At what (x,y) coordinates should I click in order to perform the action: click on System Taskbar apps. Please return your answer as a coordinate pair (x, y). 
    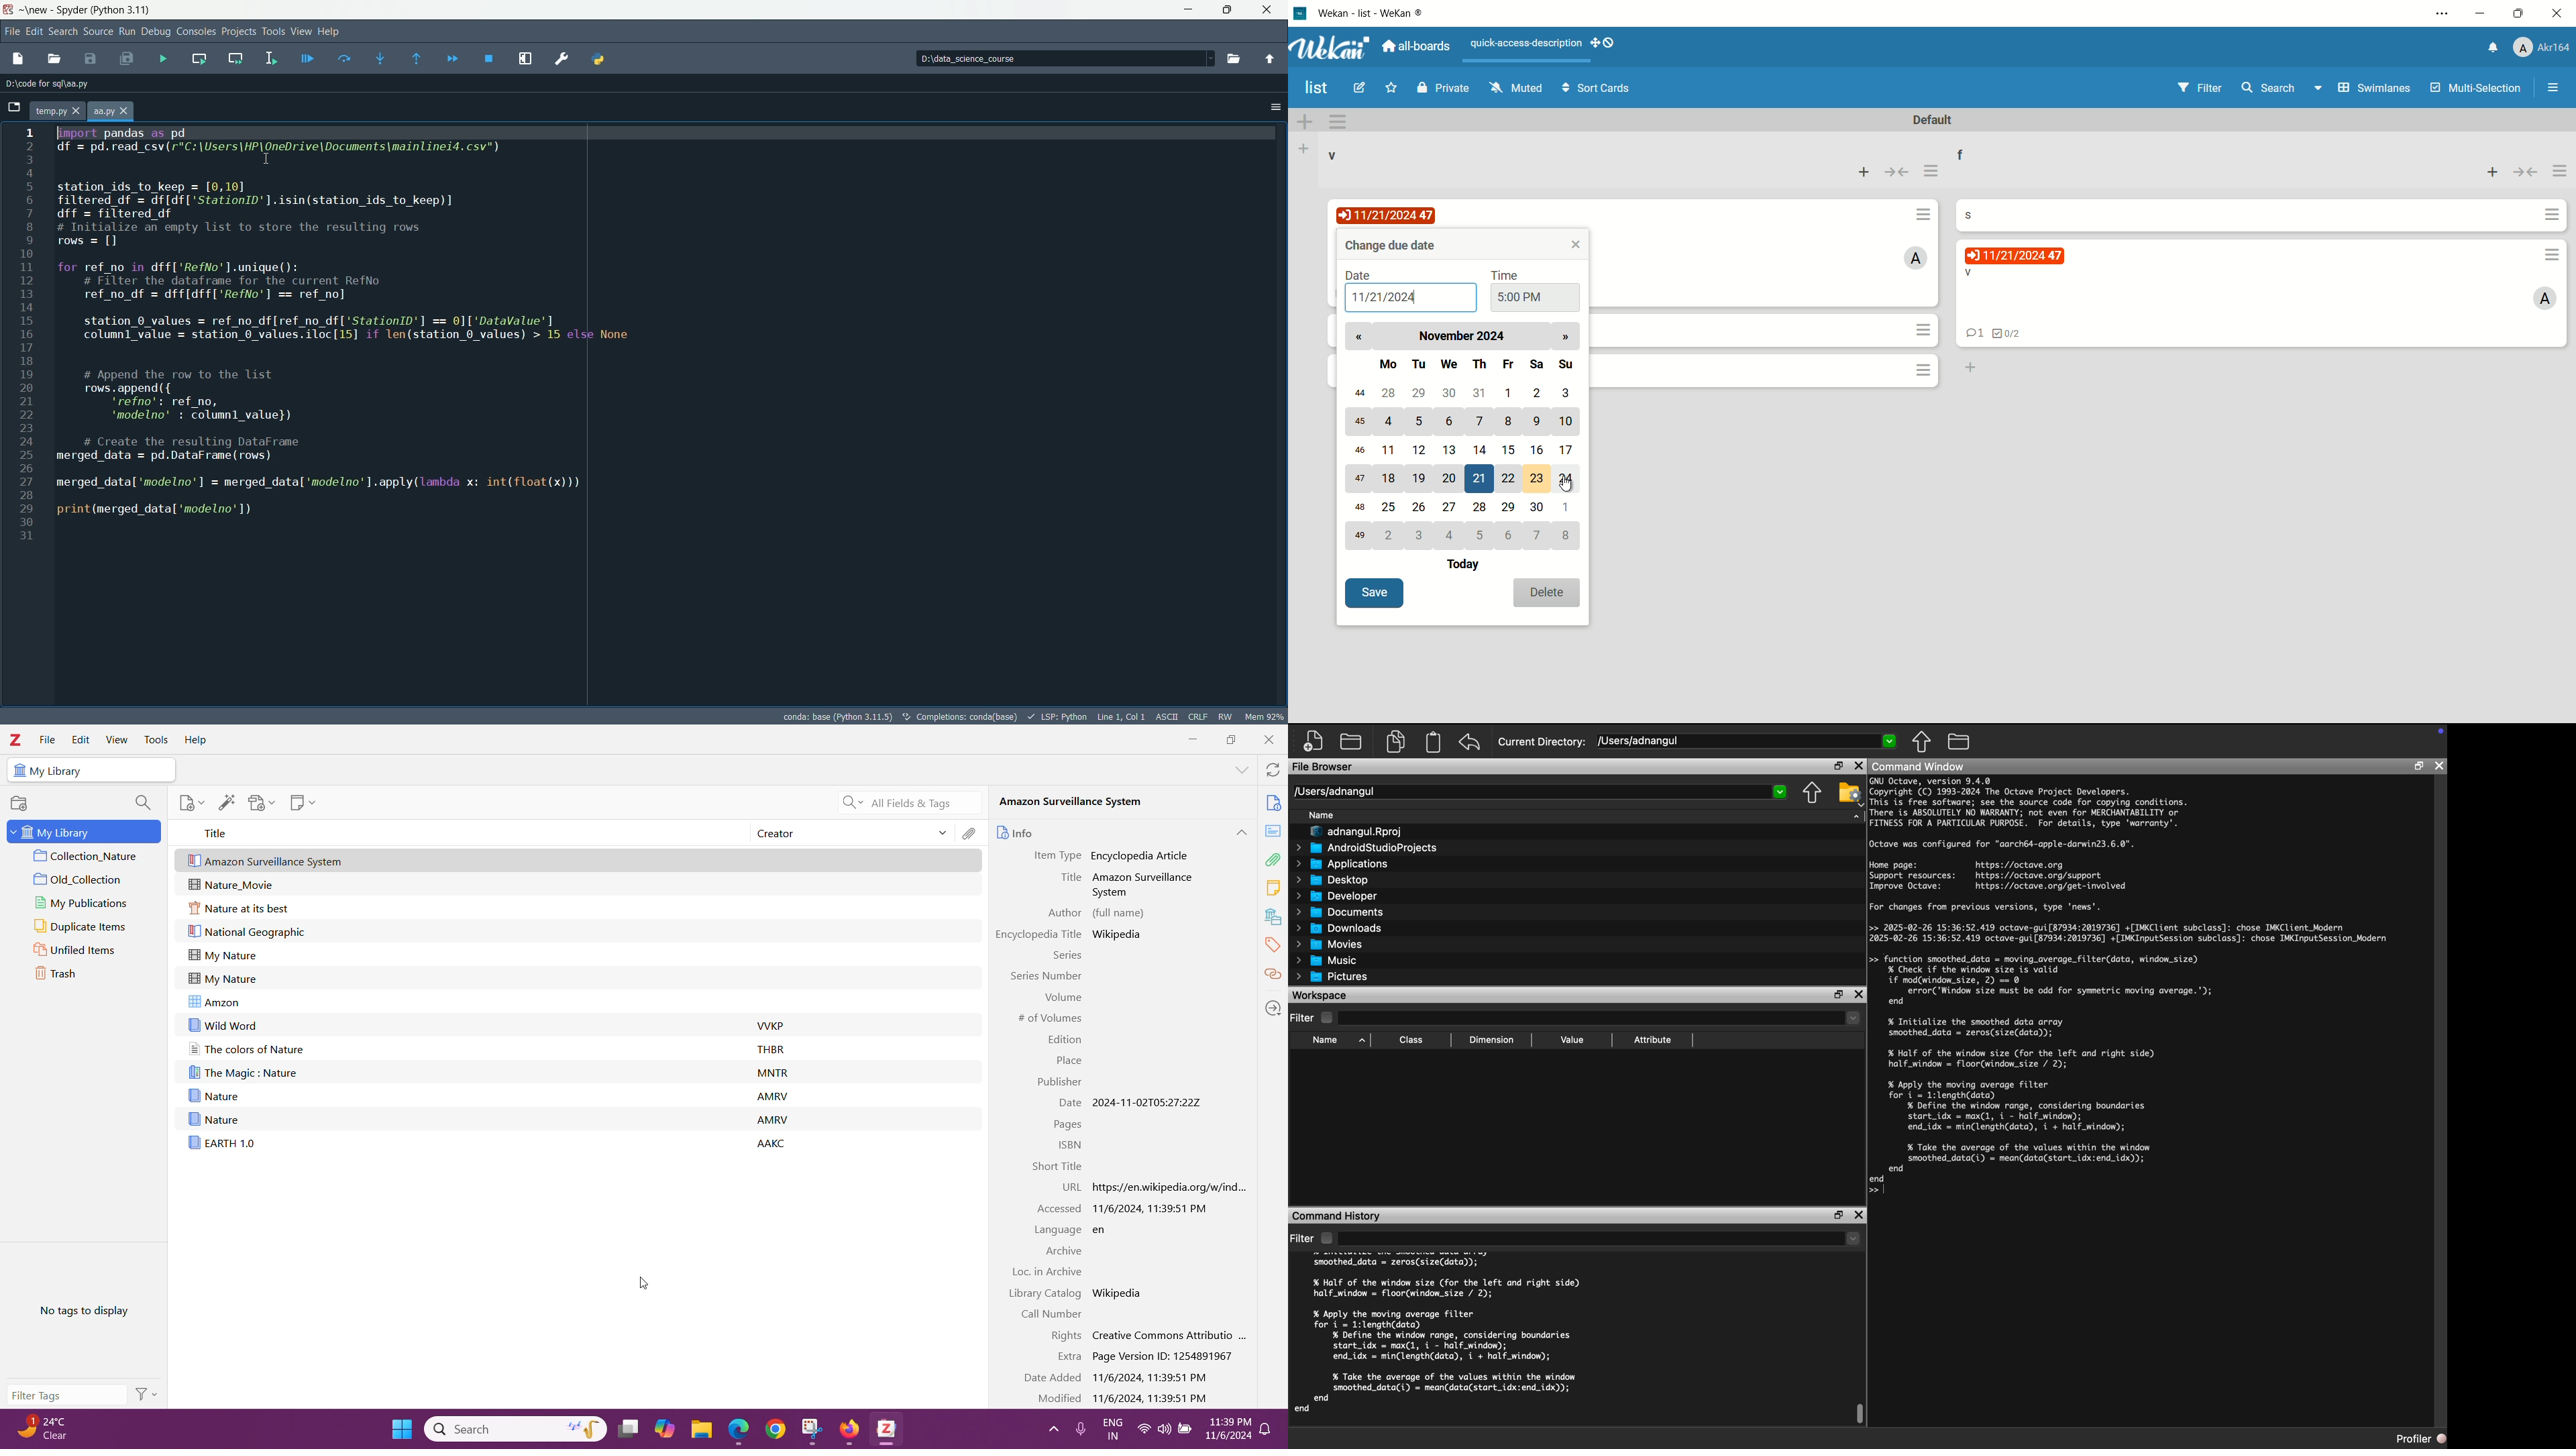
    Looking at the image, I should click on (648, 1428).